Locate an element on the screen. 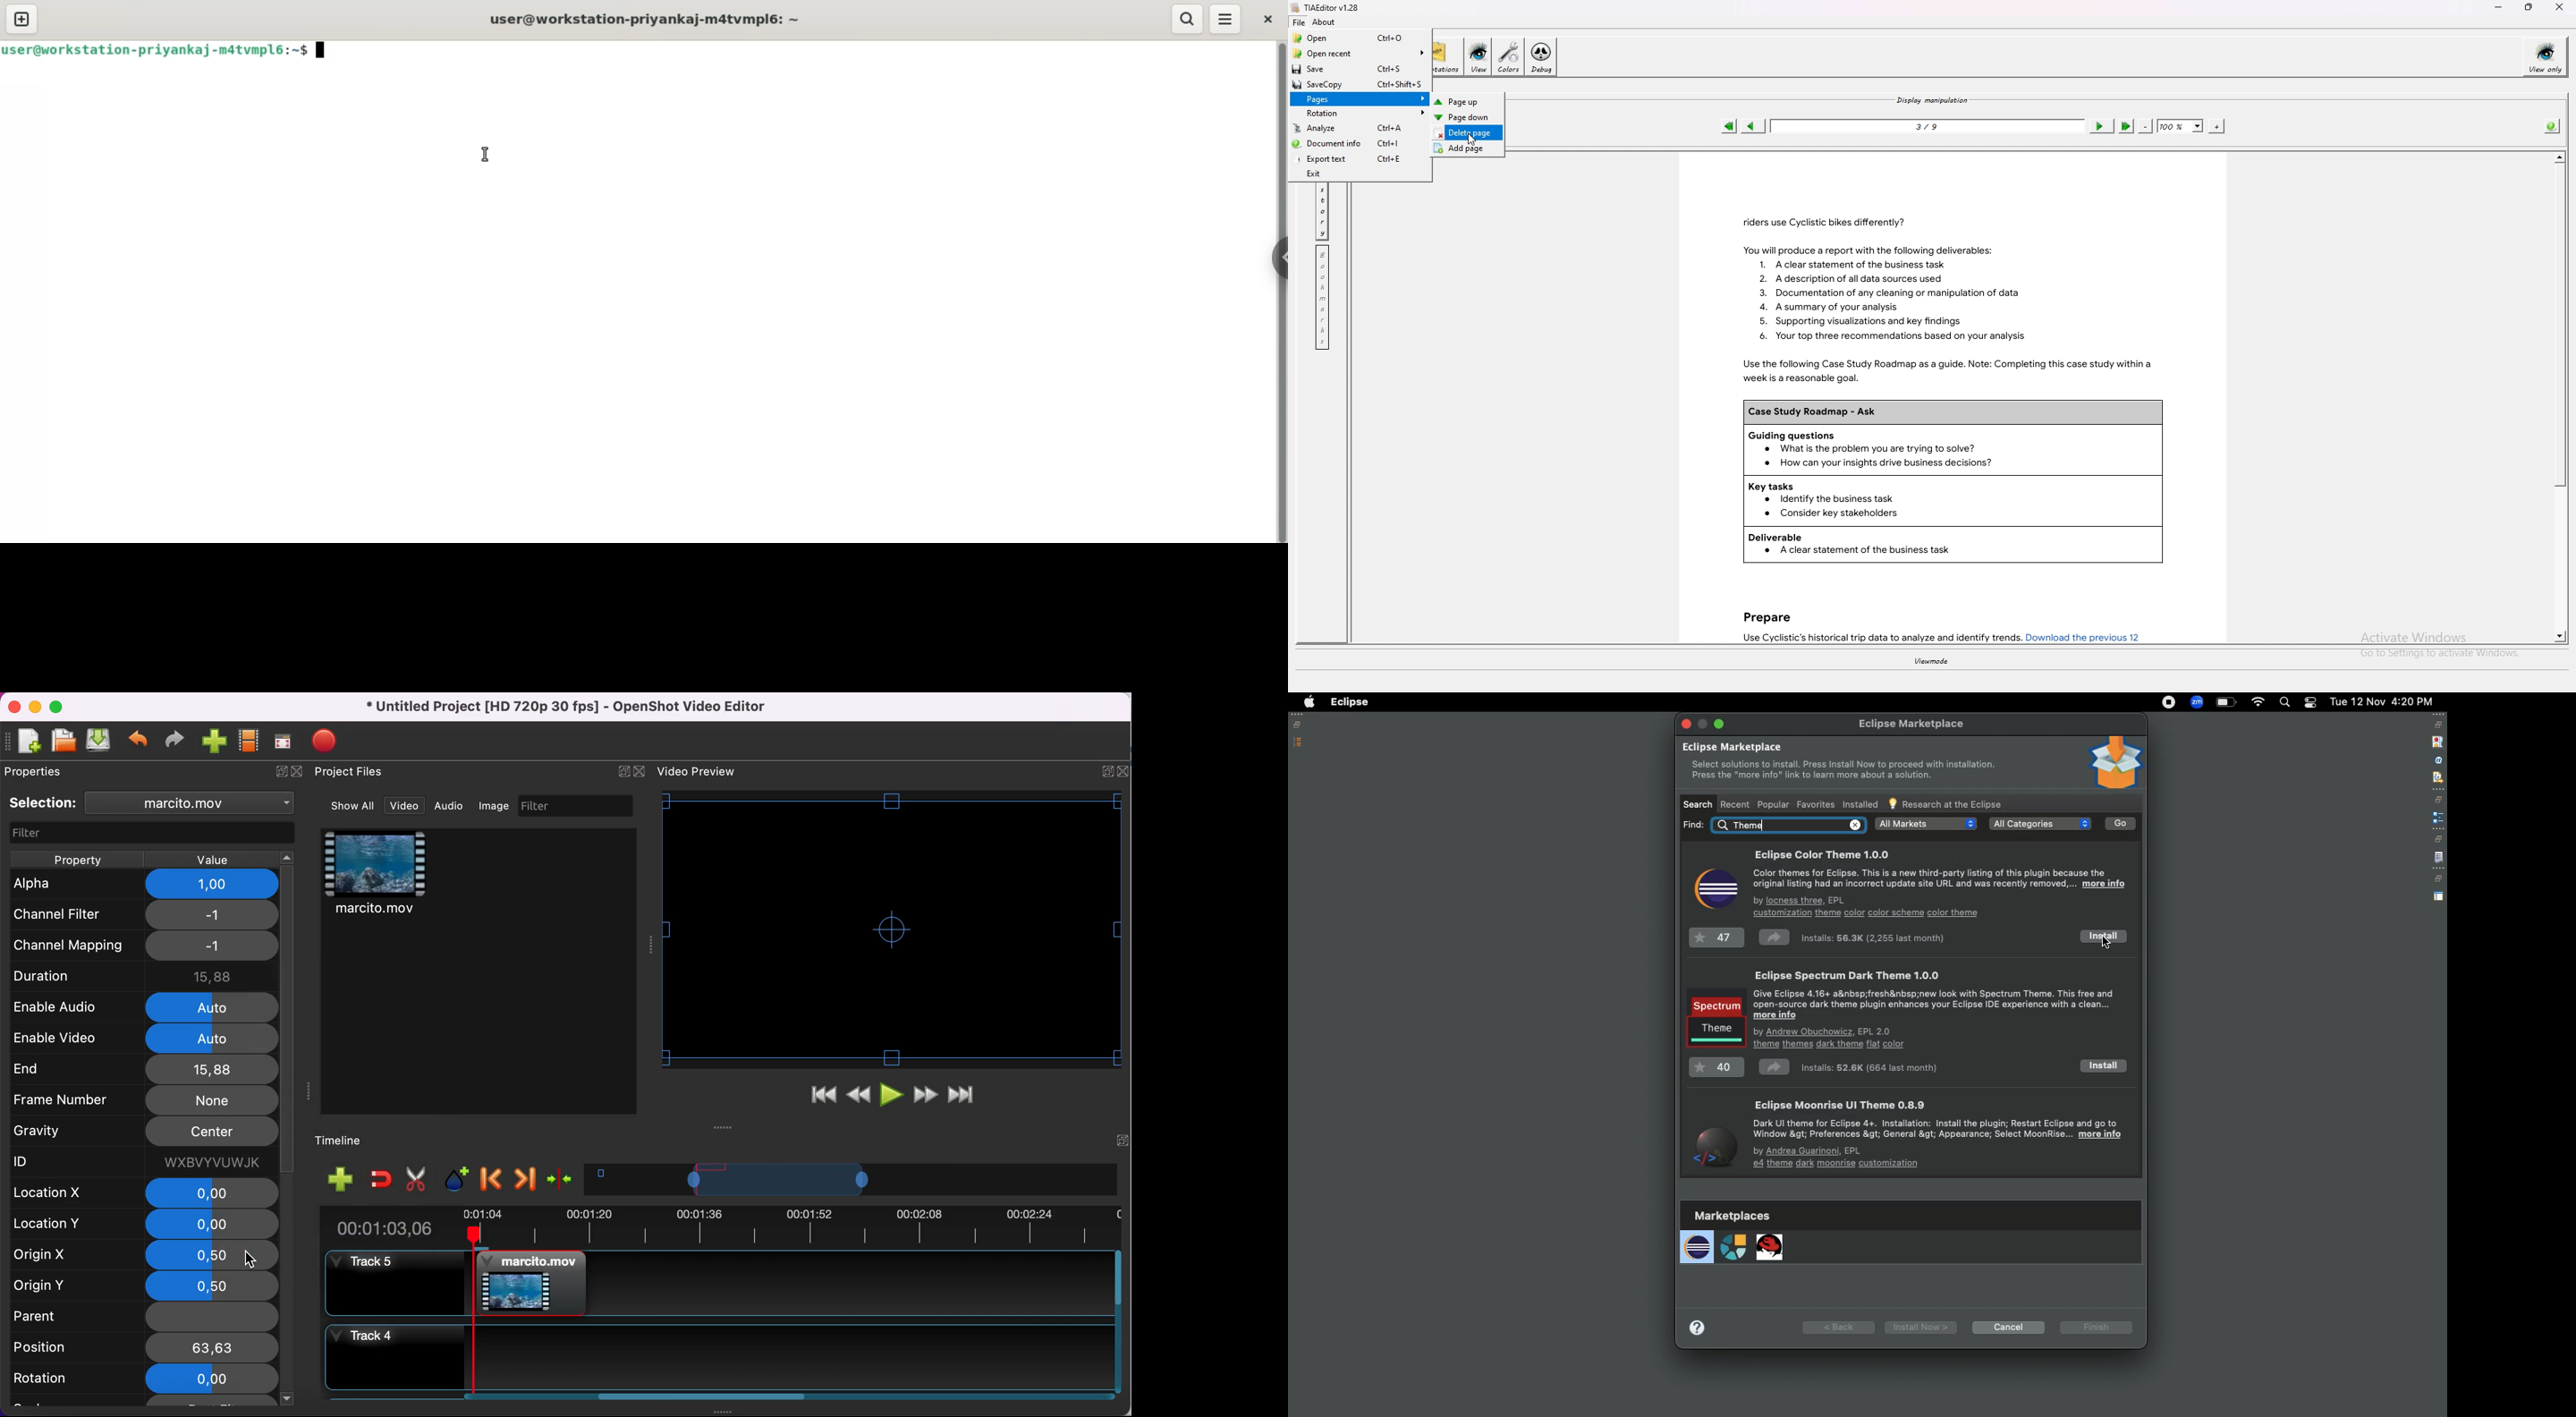 The width and height of the screenshot is (2576, 1428). Save Ctrl+S is located at coordinates (1359, 68).